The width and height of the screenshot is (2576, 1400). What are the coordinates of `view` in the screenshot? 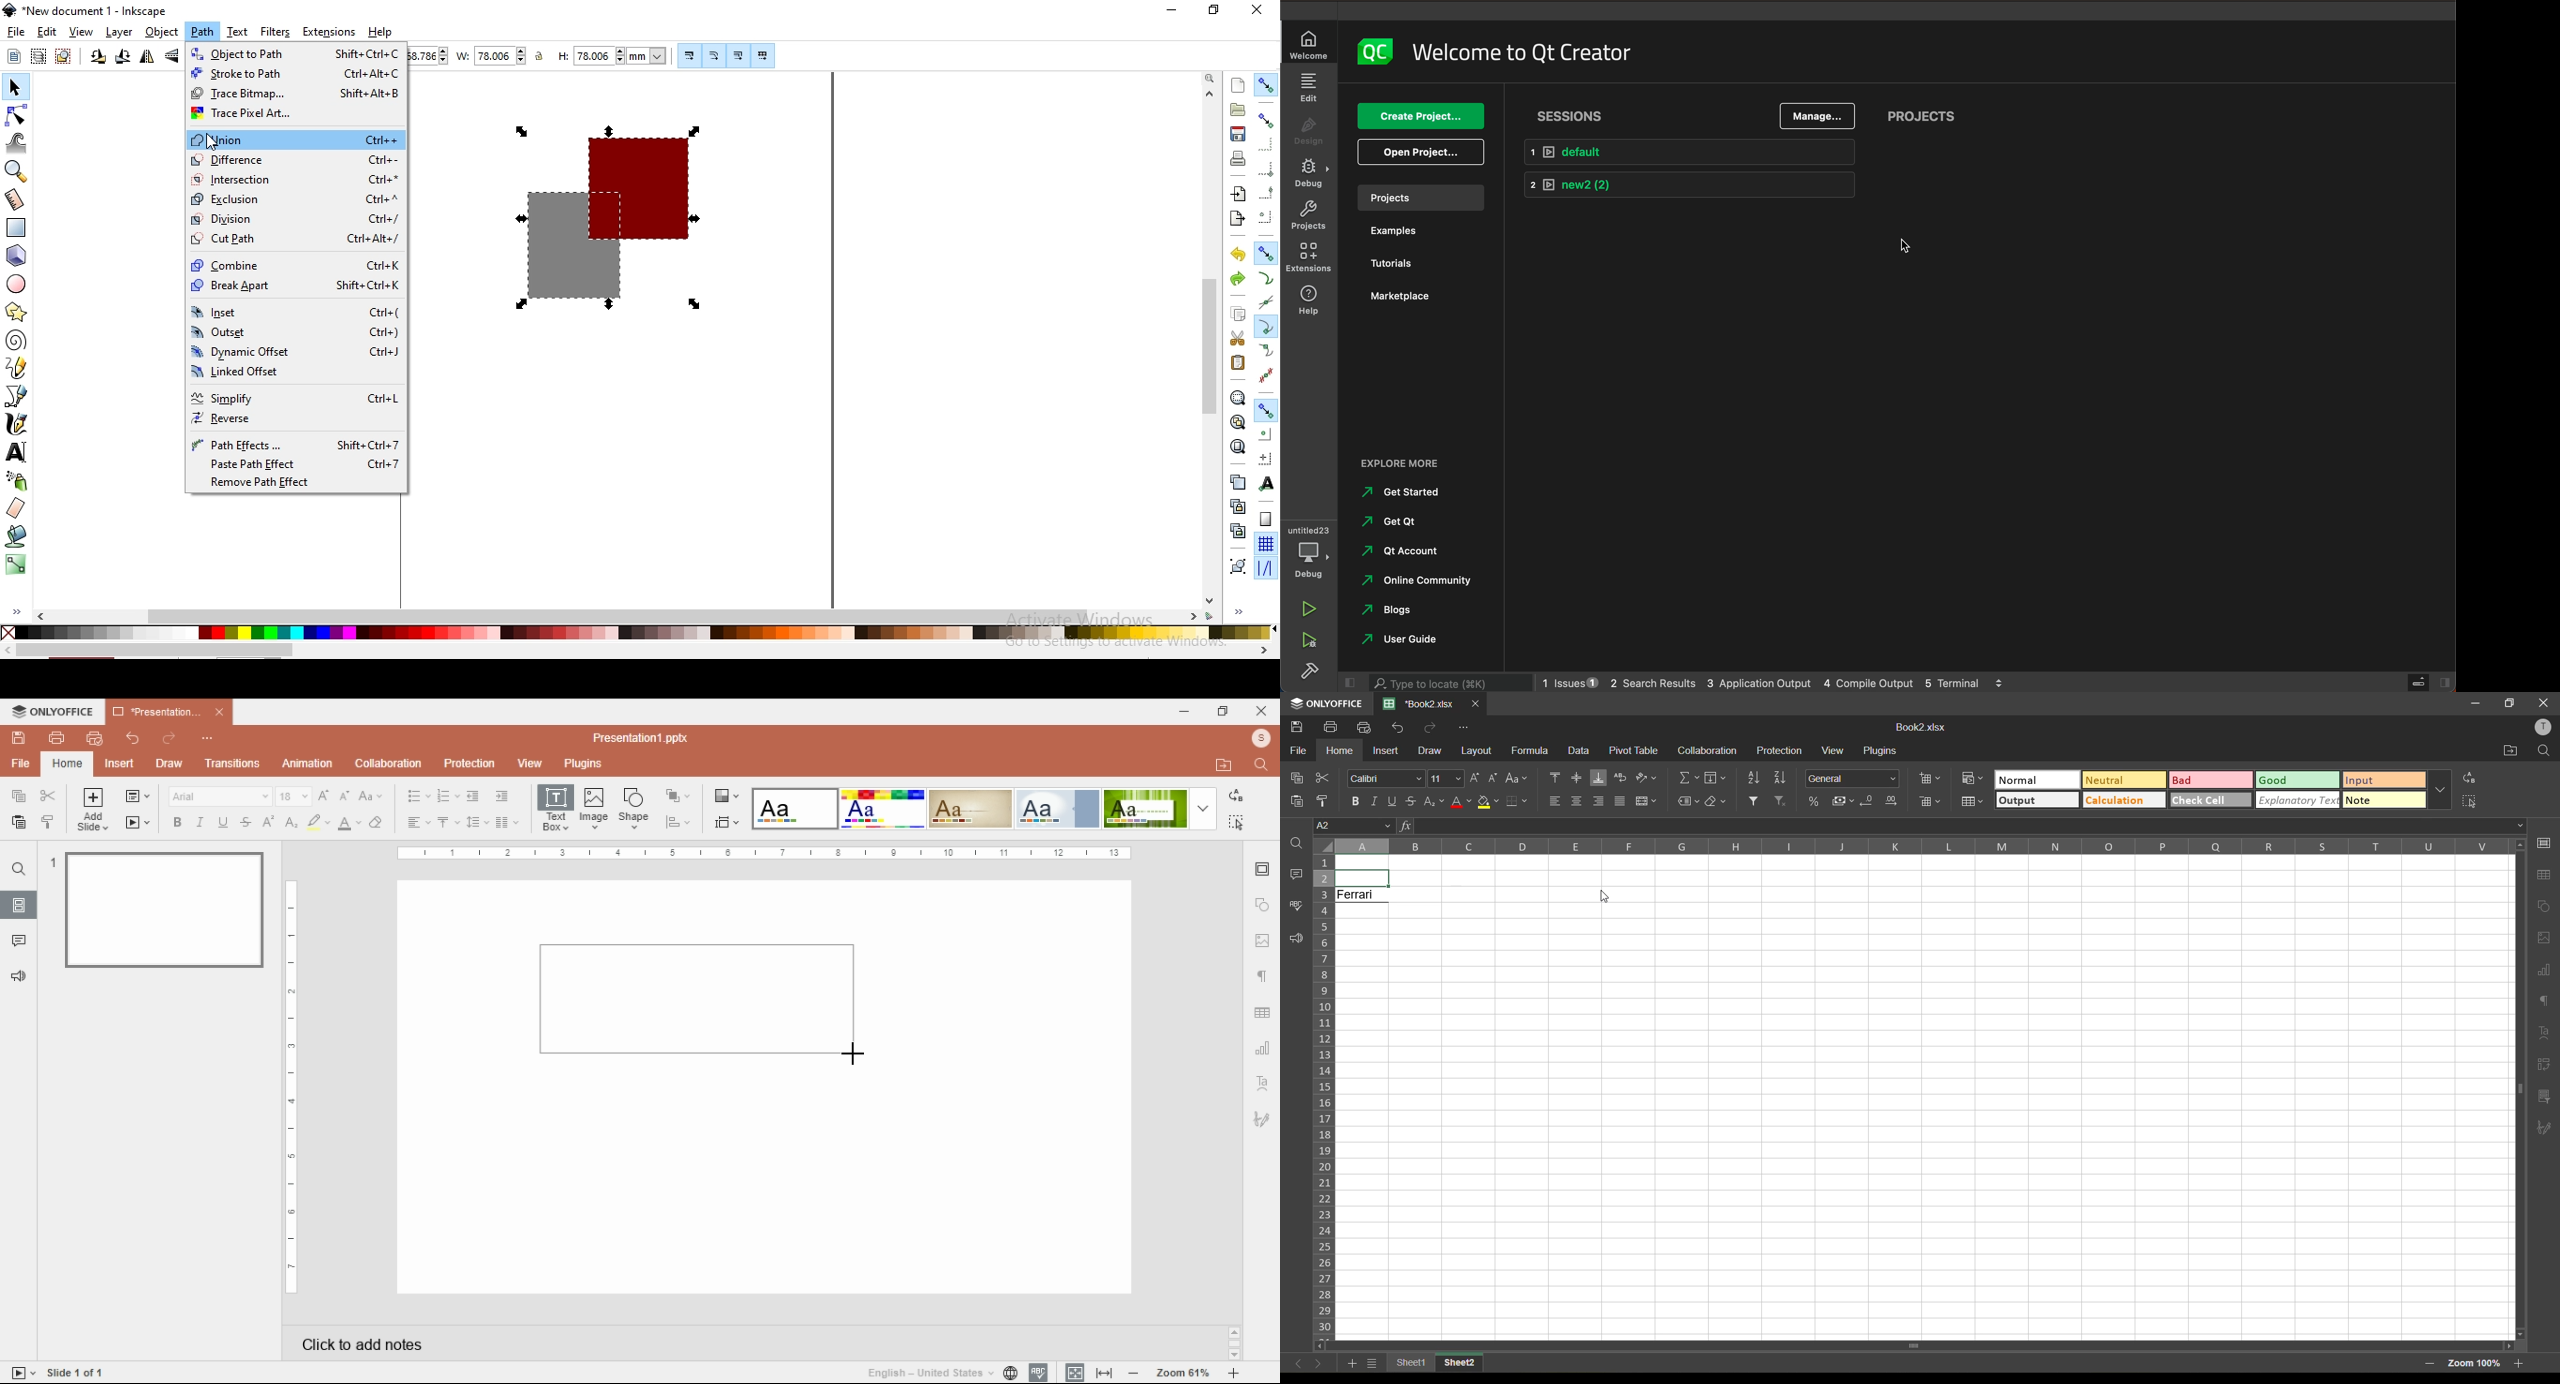 It's located at (82, 33).